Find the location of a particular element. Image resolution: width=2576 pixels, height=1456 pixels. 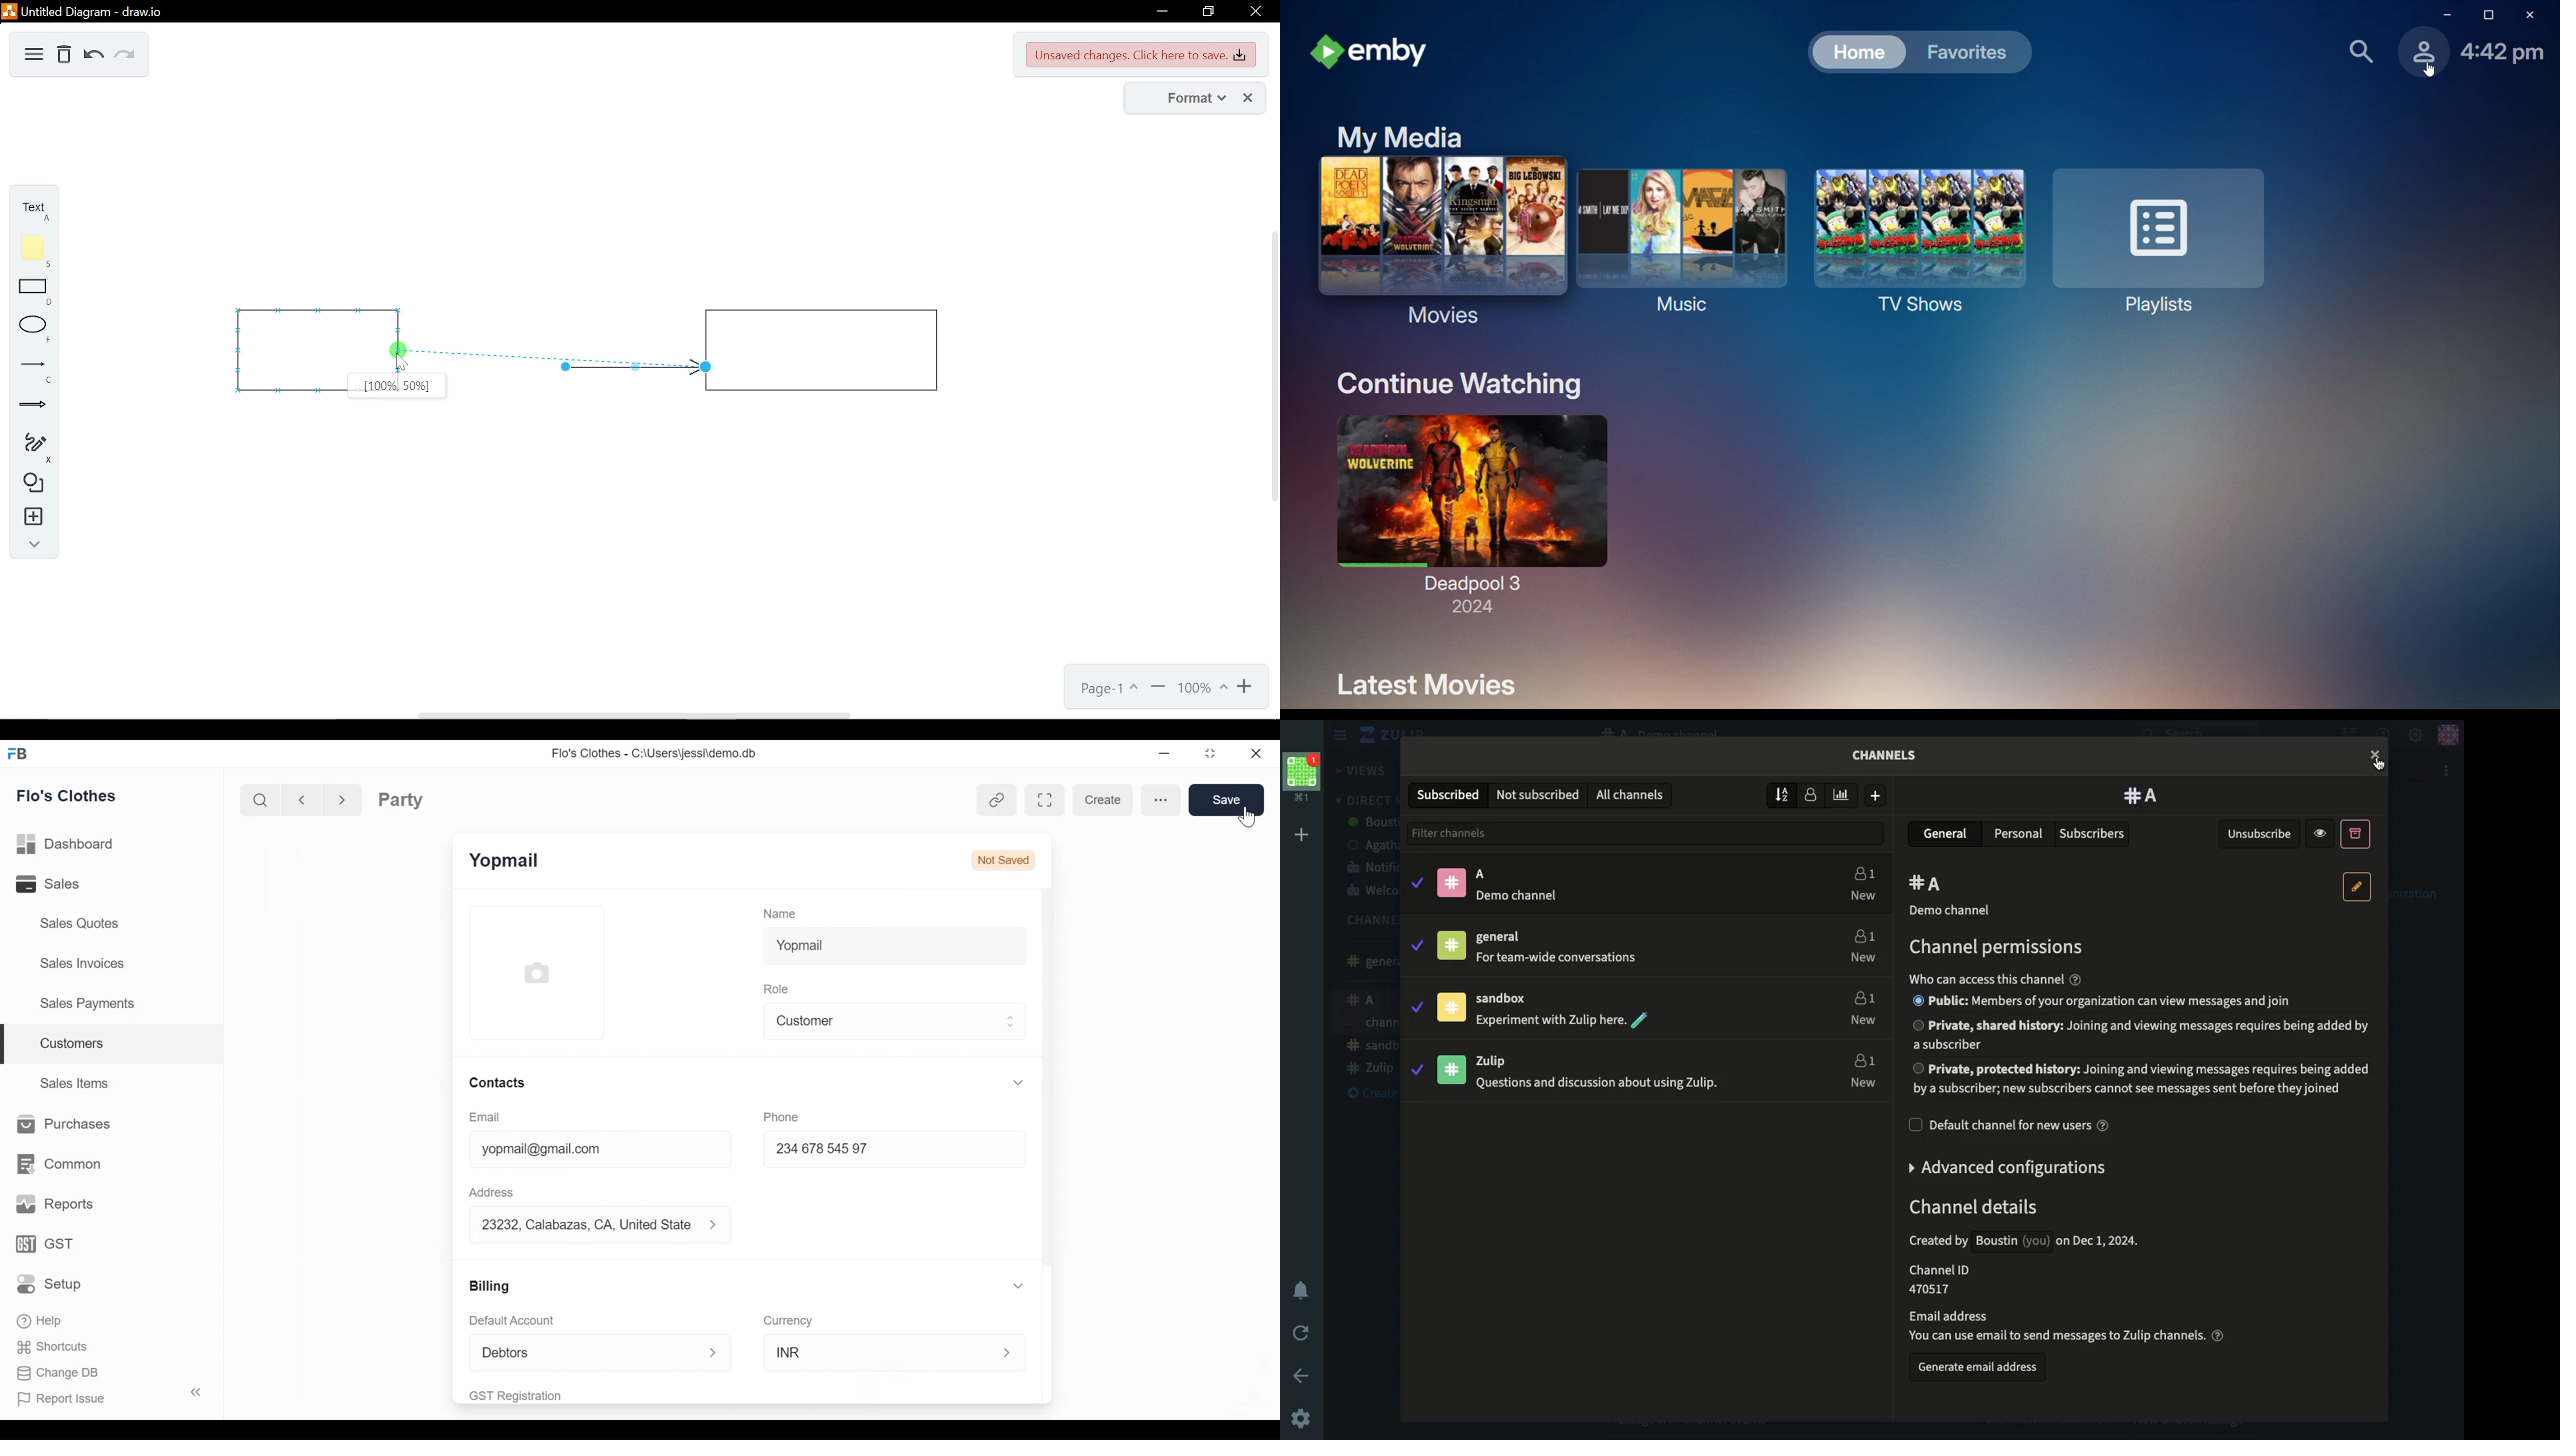

Notification bot is located at coordinates (1371, 867).